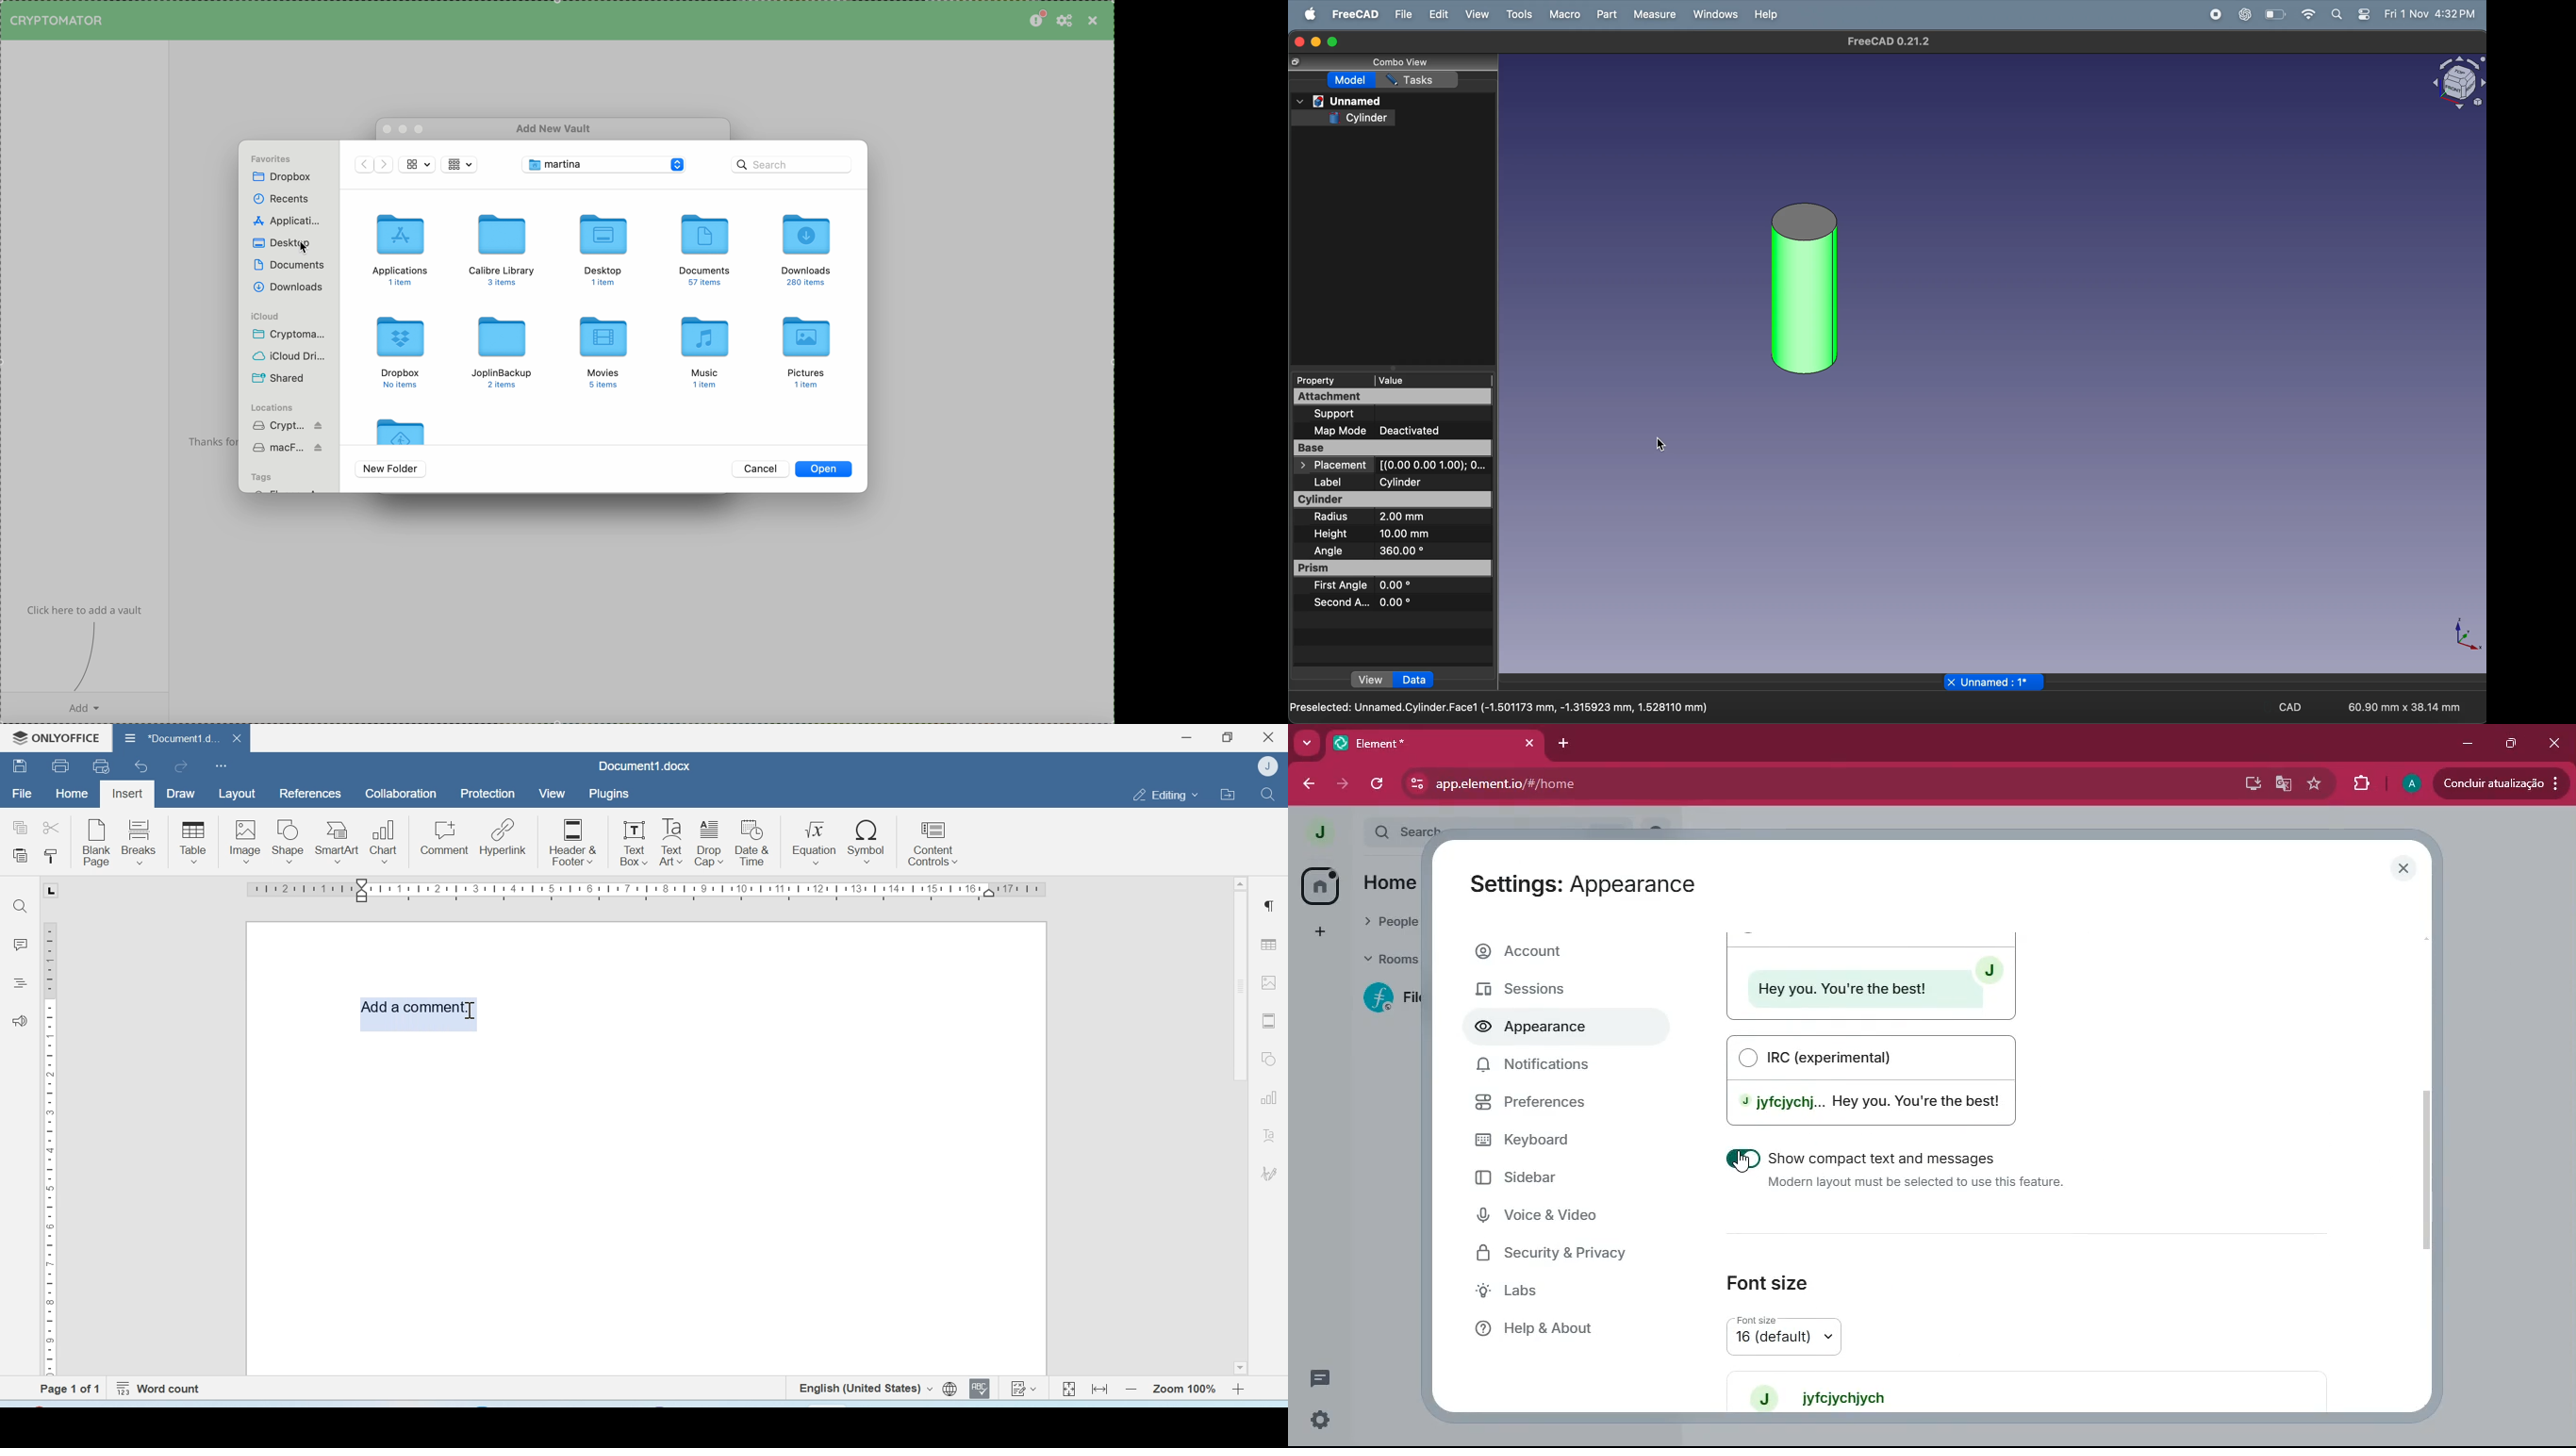 This screenshot has width=2576, height=1456. What do you see at coordinates (1919, 1184) in the screenshot?
I see `‘Modern layout must be selected to use this feature.` at bounding box center [1919, 1184].